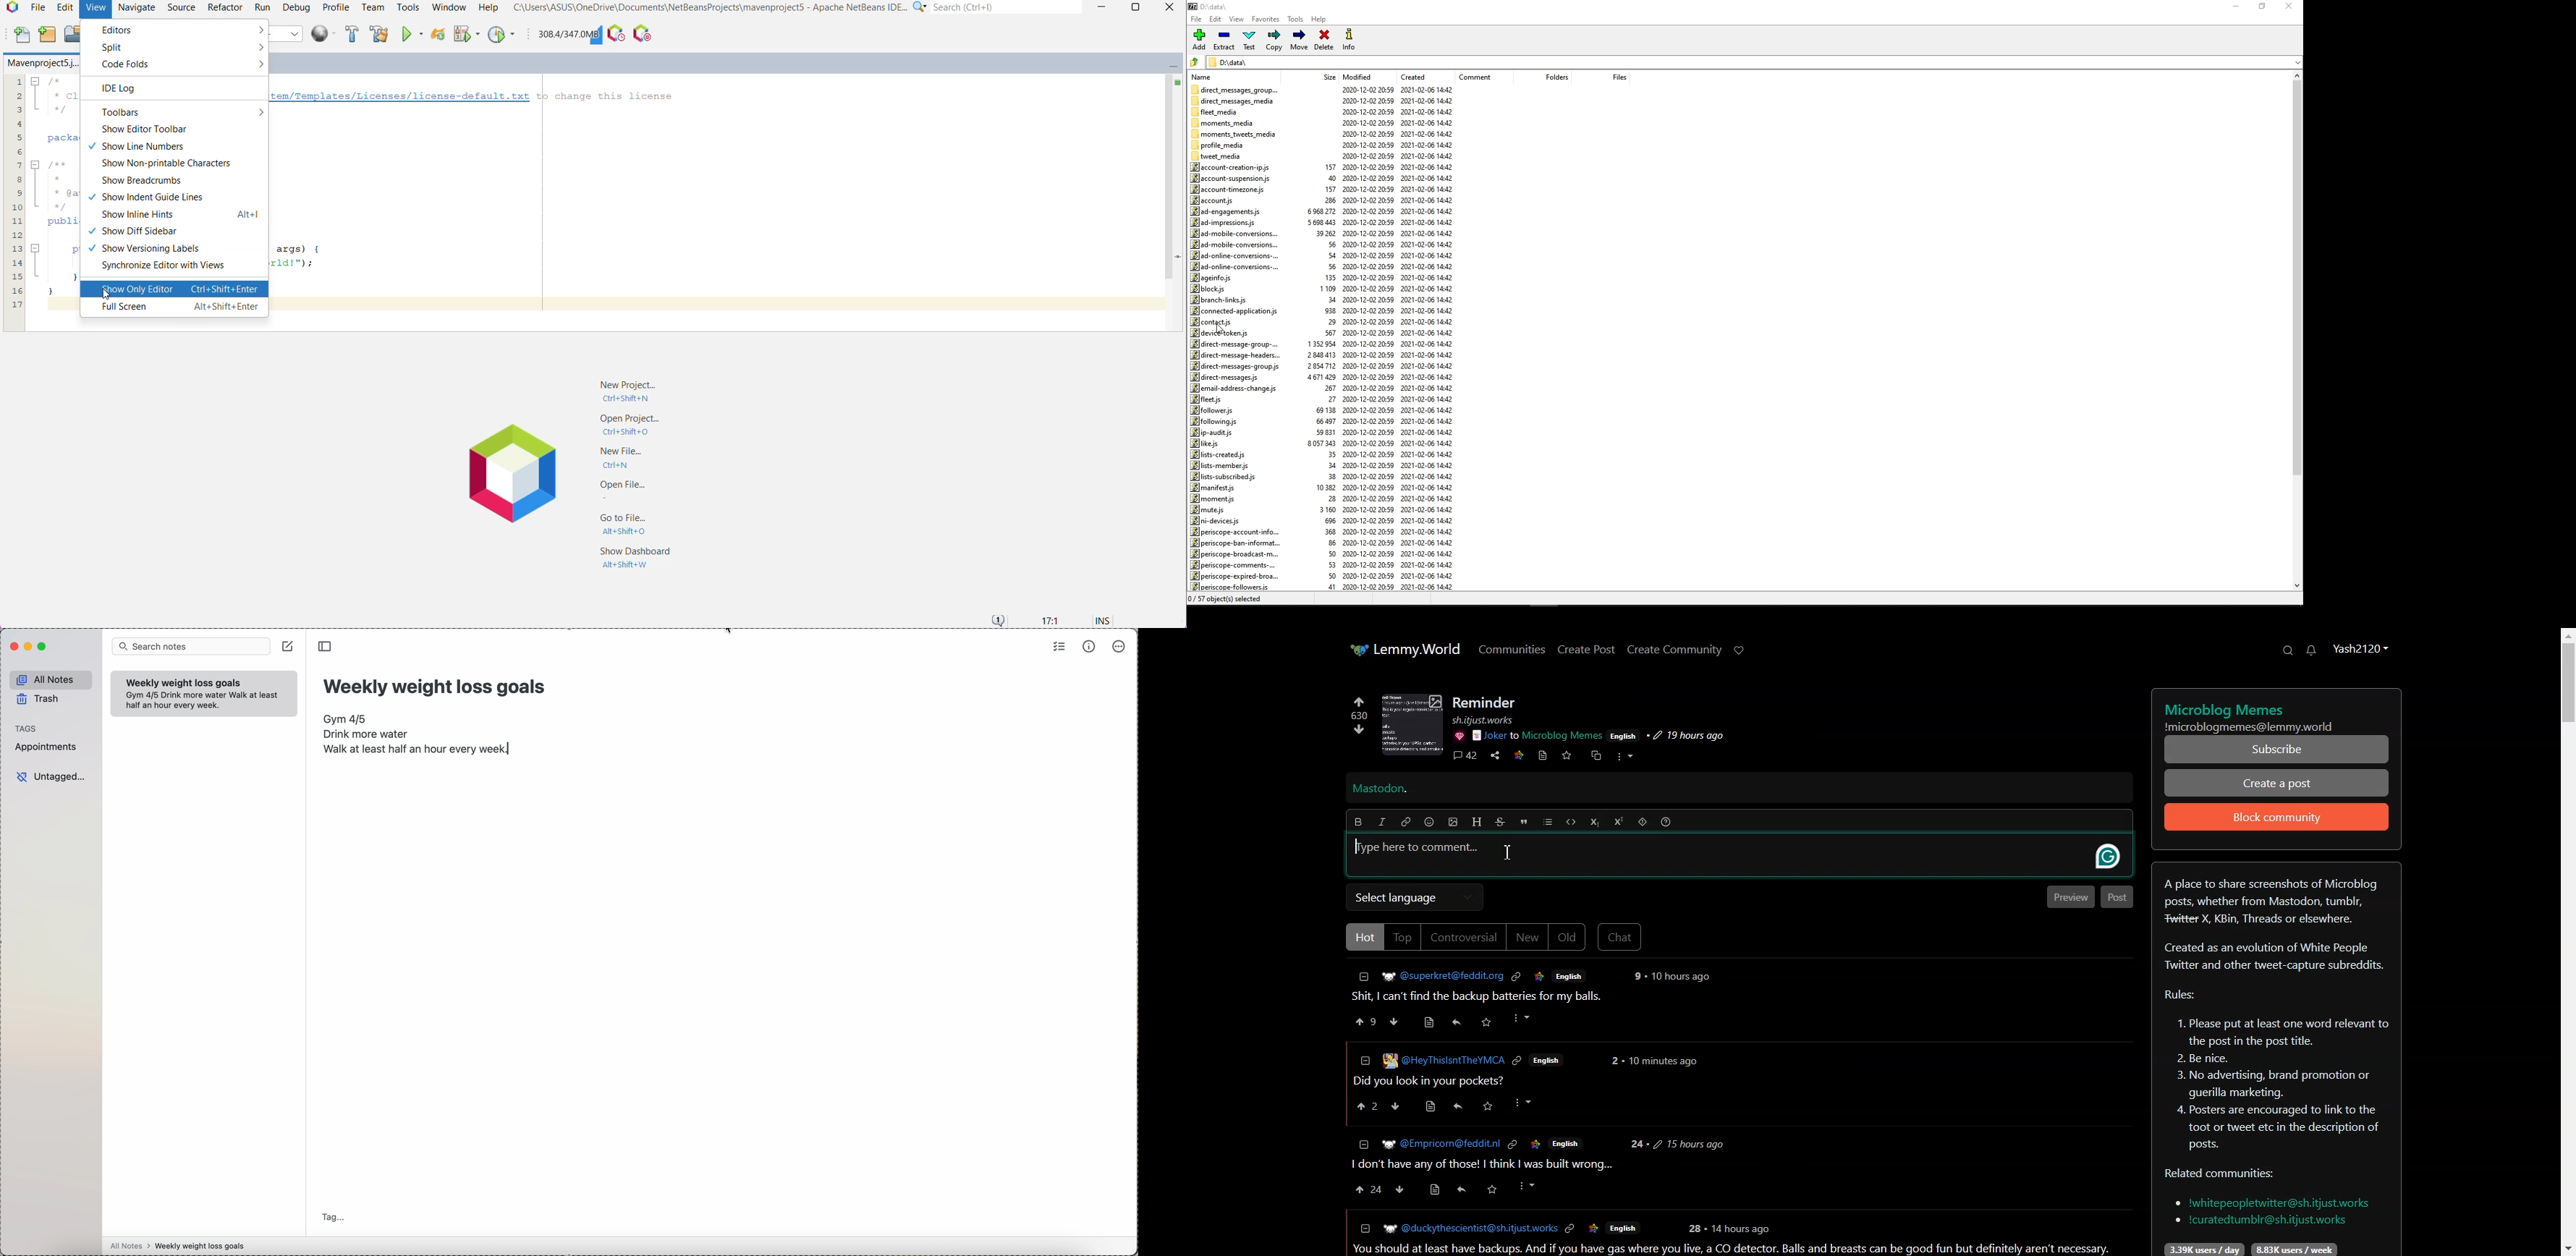 This screenshot has height=1260, width=2576. Describe the element at coordinates (1235, 167) in the screenshot. I see `account-creation-ip.js` at that location.